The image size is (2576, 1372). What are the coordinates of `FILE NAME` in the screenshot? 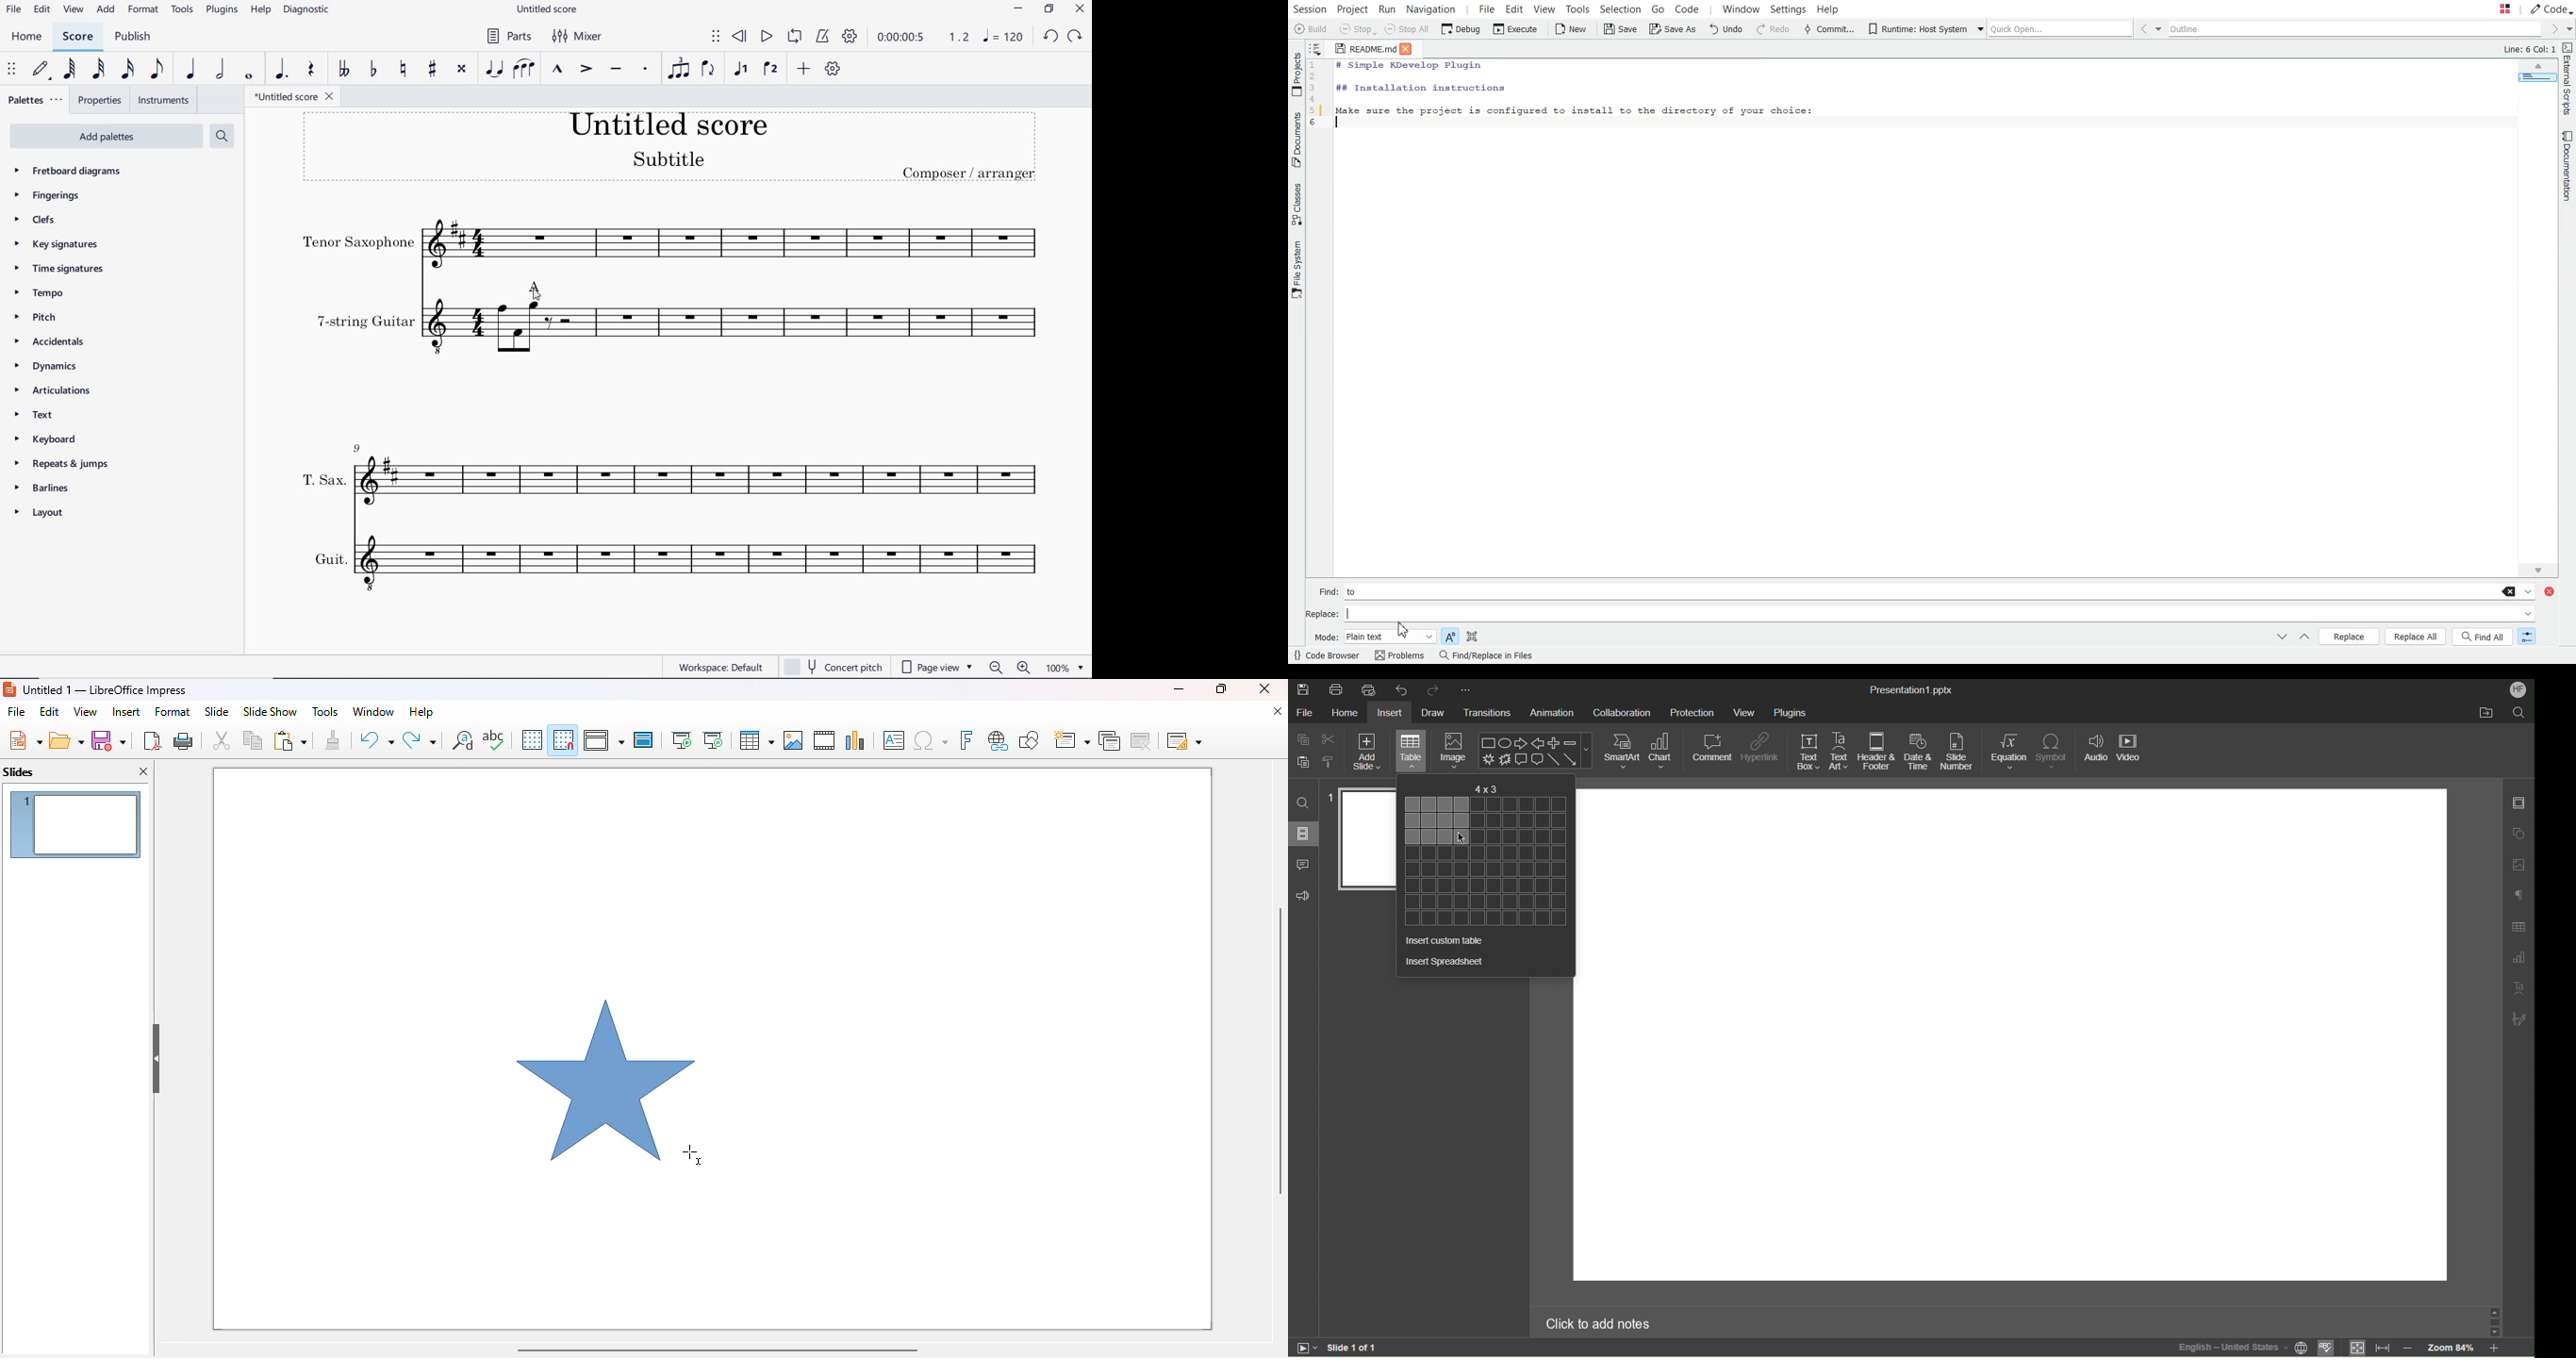 It's located at (551, 10).